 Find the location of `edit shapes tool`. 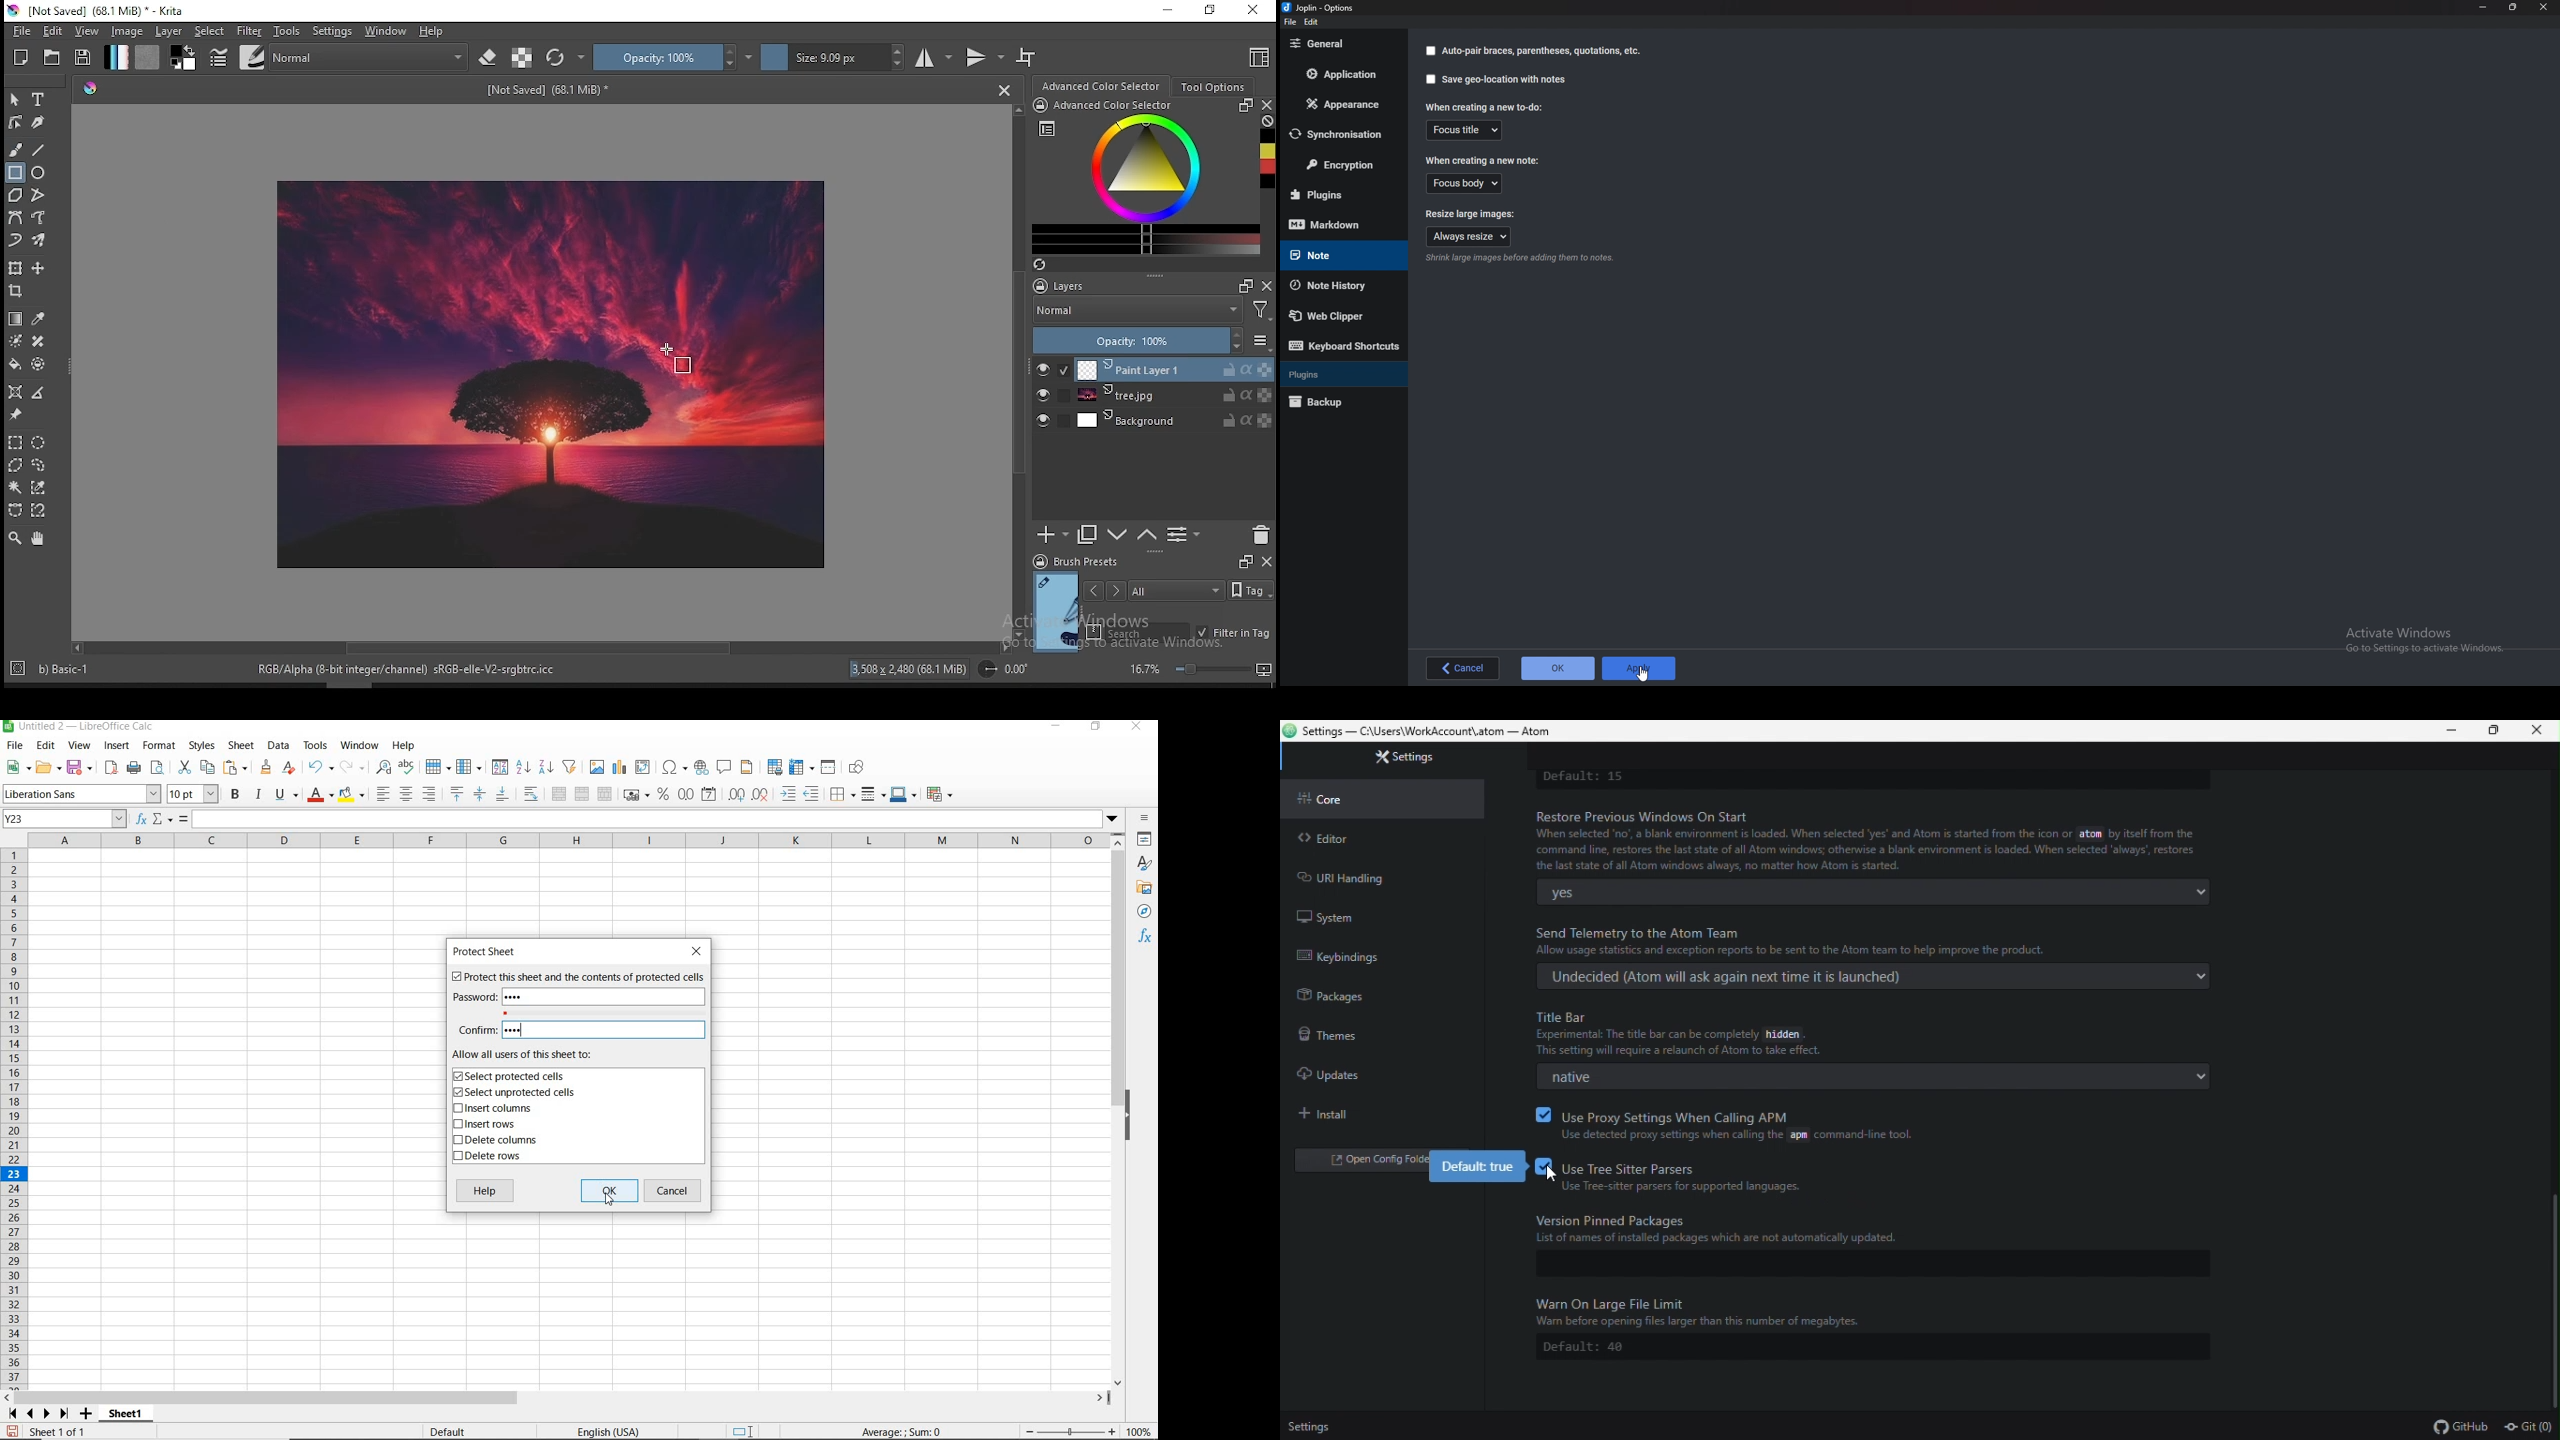

edit shapes tool is located at coordinates (16, 121).